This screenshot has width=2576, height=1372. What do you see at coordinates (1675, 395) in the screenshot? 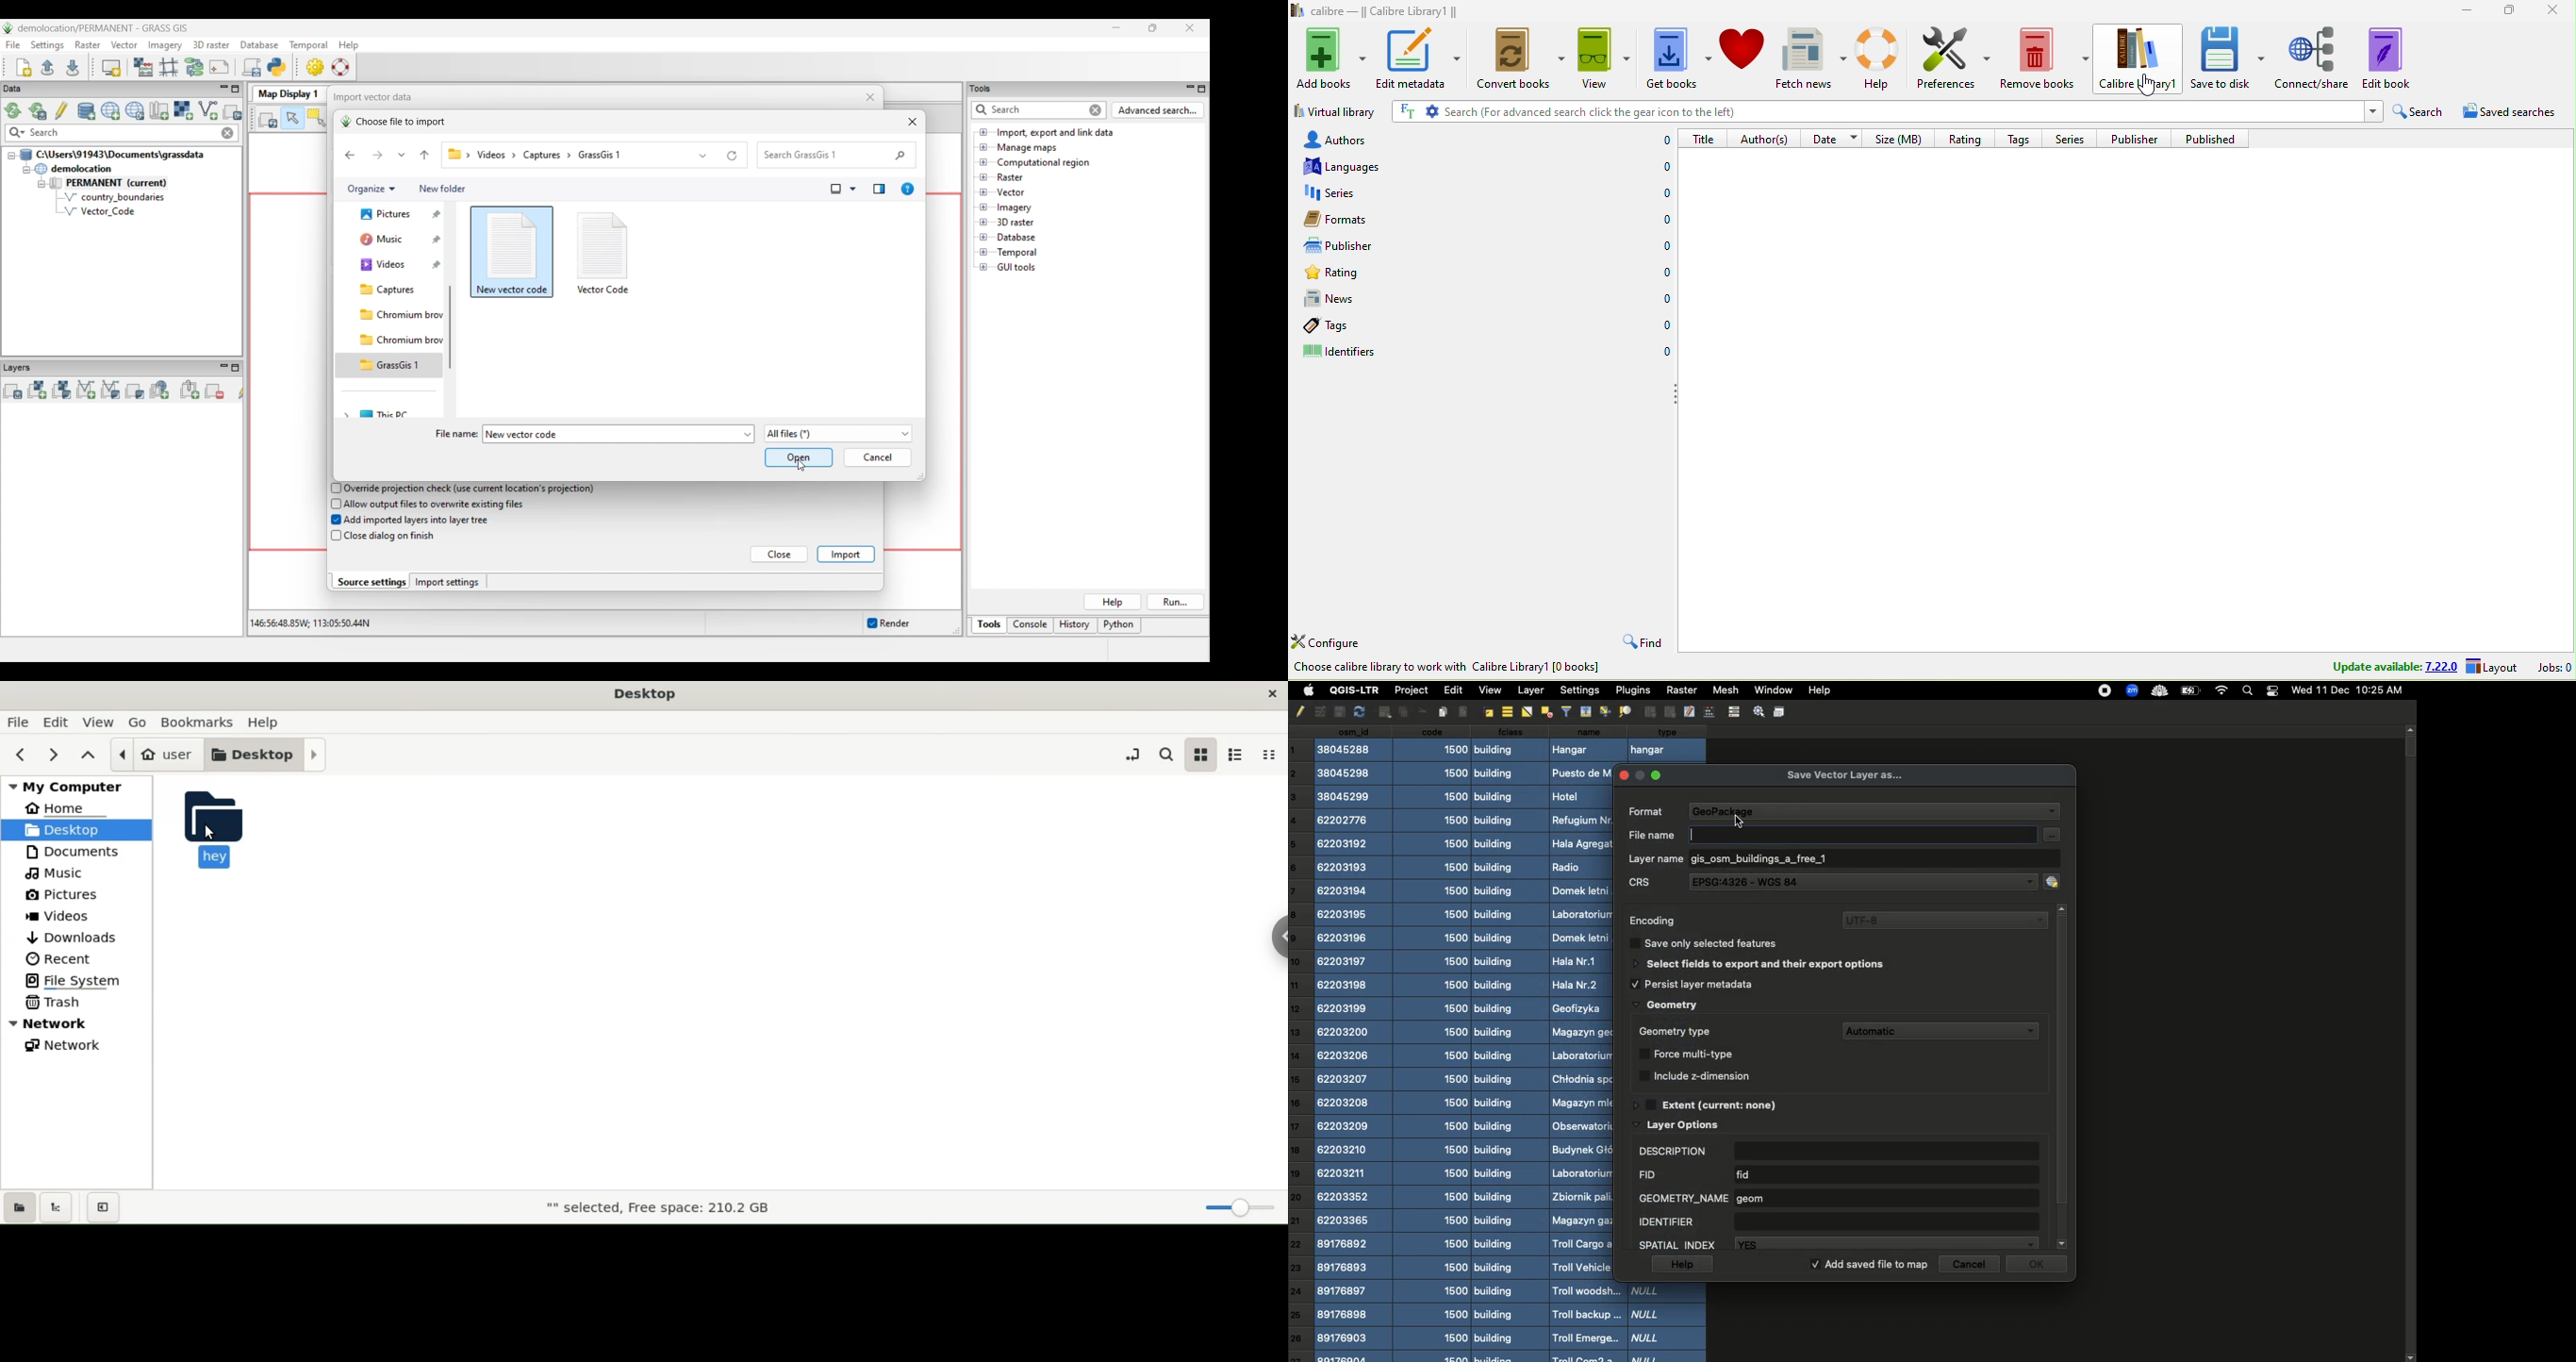
I see `hide` at bounding box center [1675, 395].